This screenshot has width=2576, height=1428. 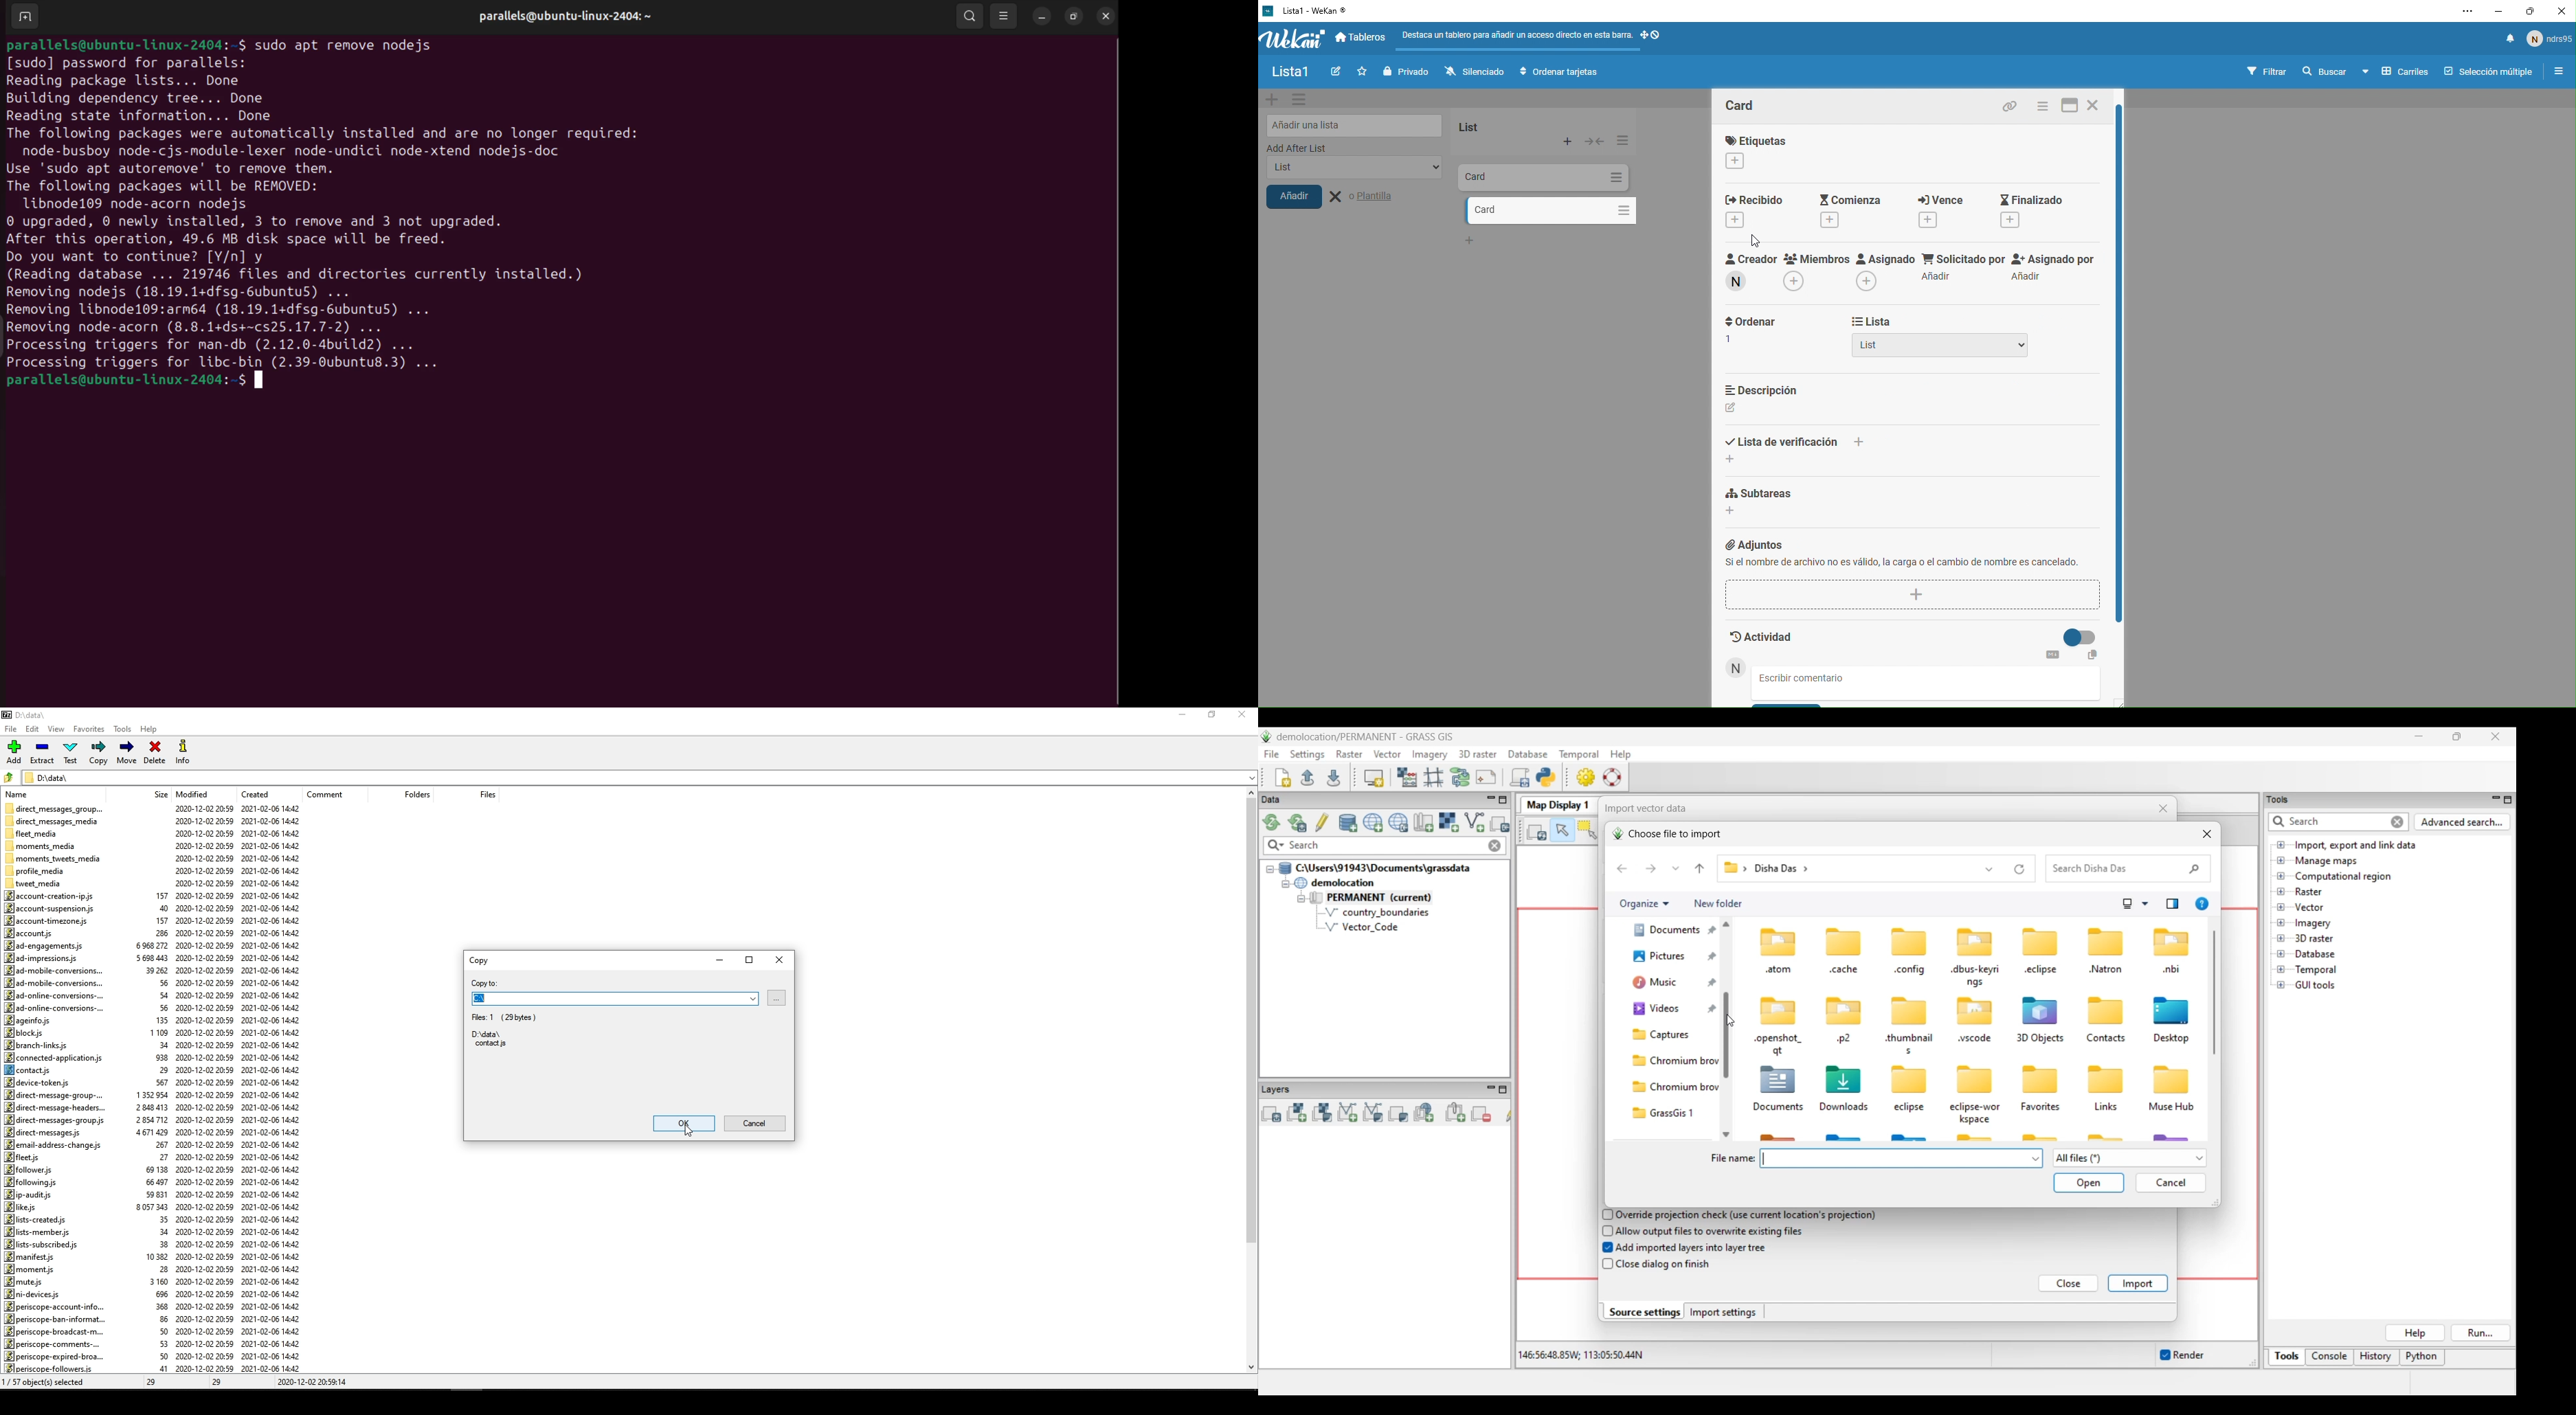 What do you see at coordinates (1912, 572) in the screenshot?
I see `@ Adjuntos
Si el nombre de archivo no es valido, la carga o el cambio de nombre es cancelado.
i i |` at bounding box center [1912, 572].